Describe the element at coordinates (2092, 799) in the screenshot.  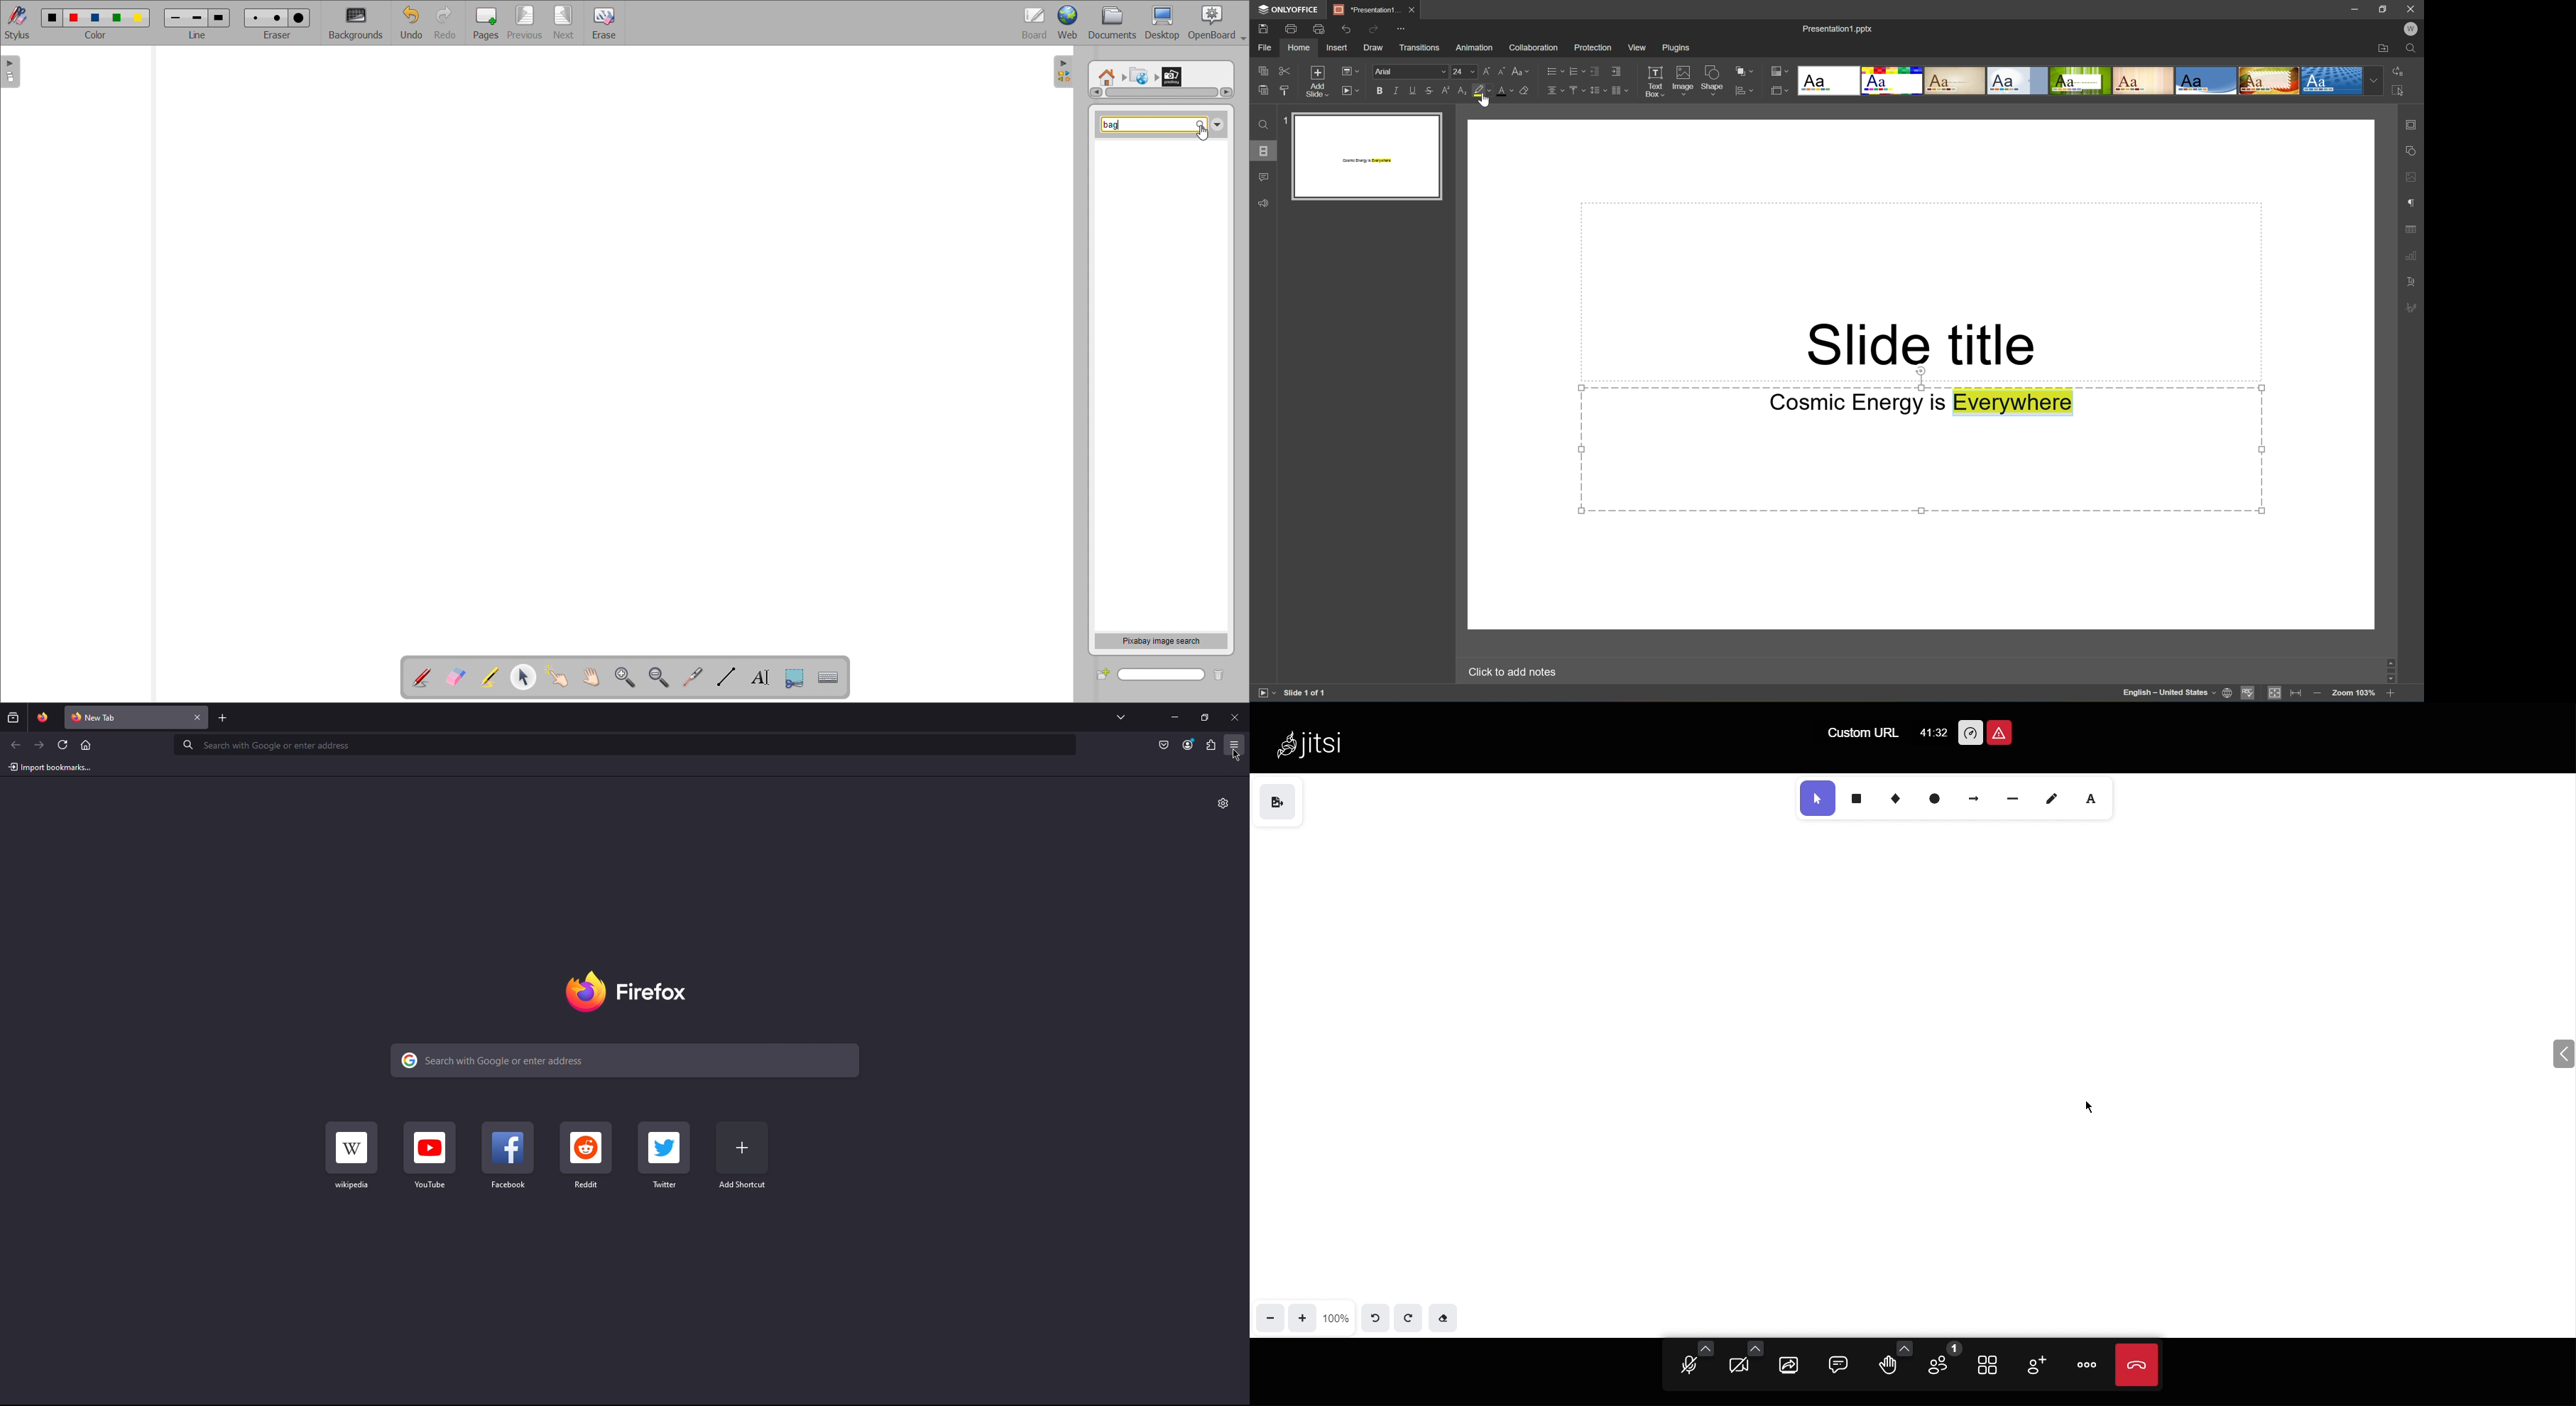
I see `Text` at that location.